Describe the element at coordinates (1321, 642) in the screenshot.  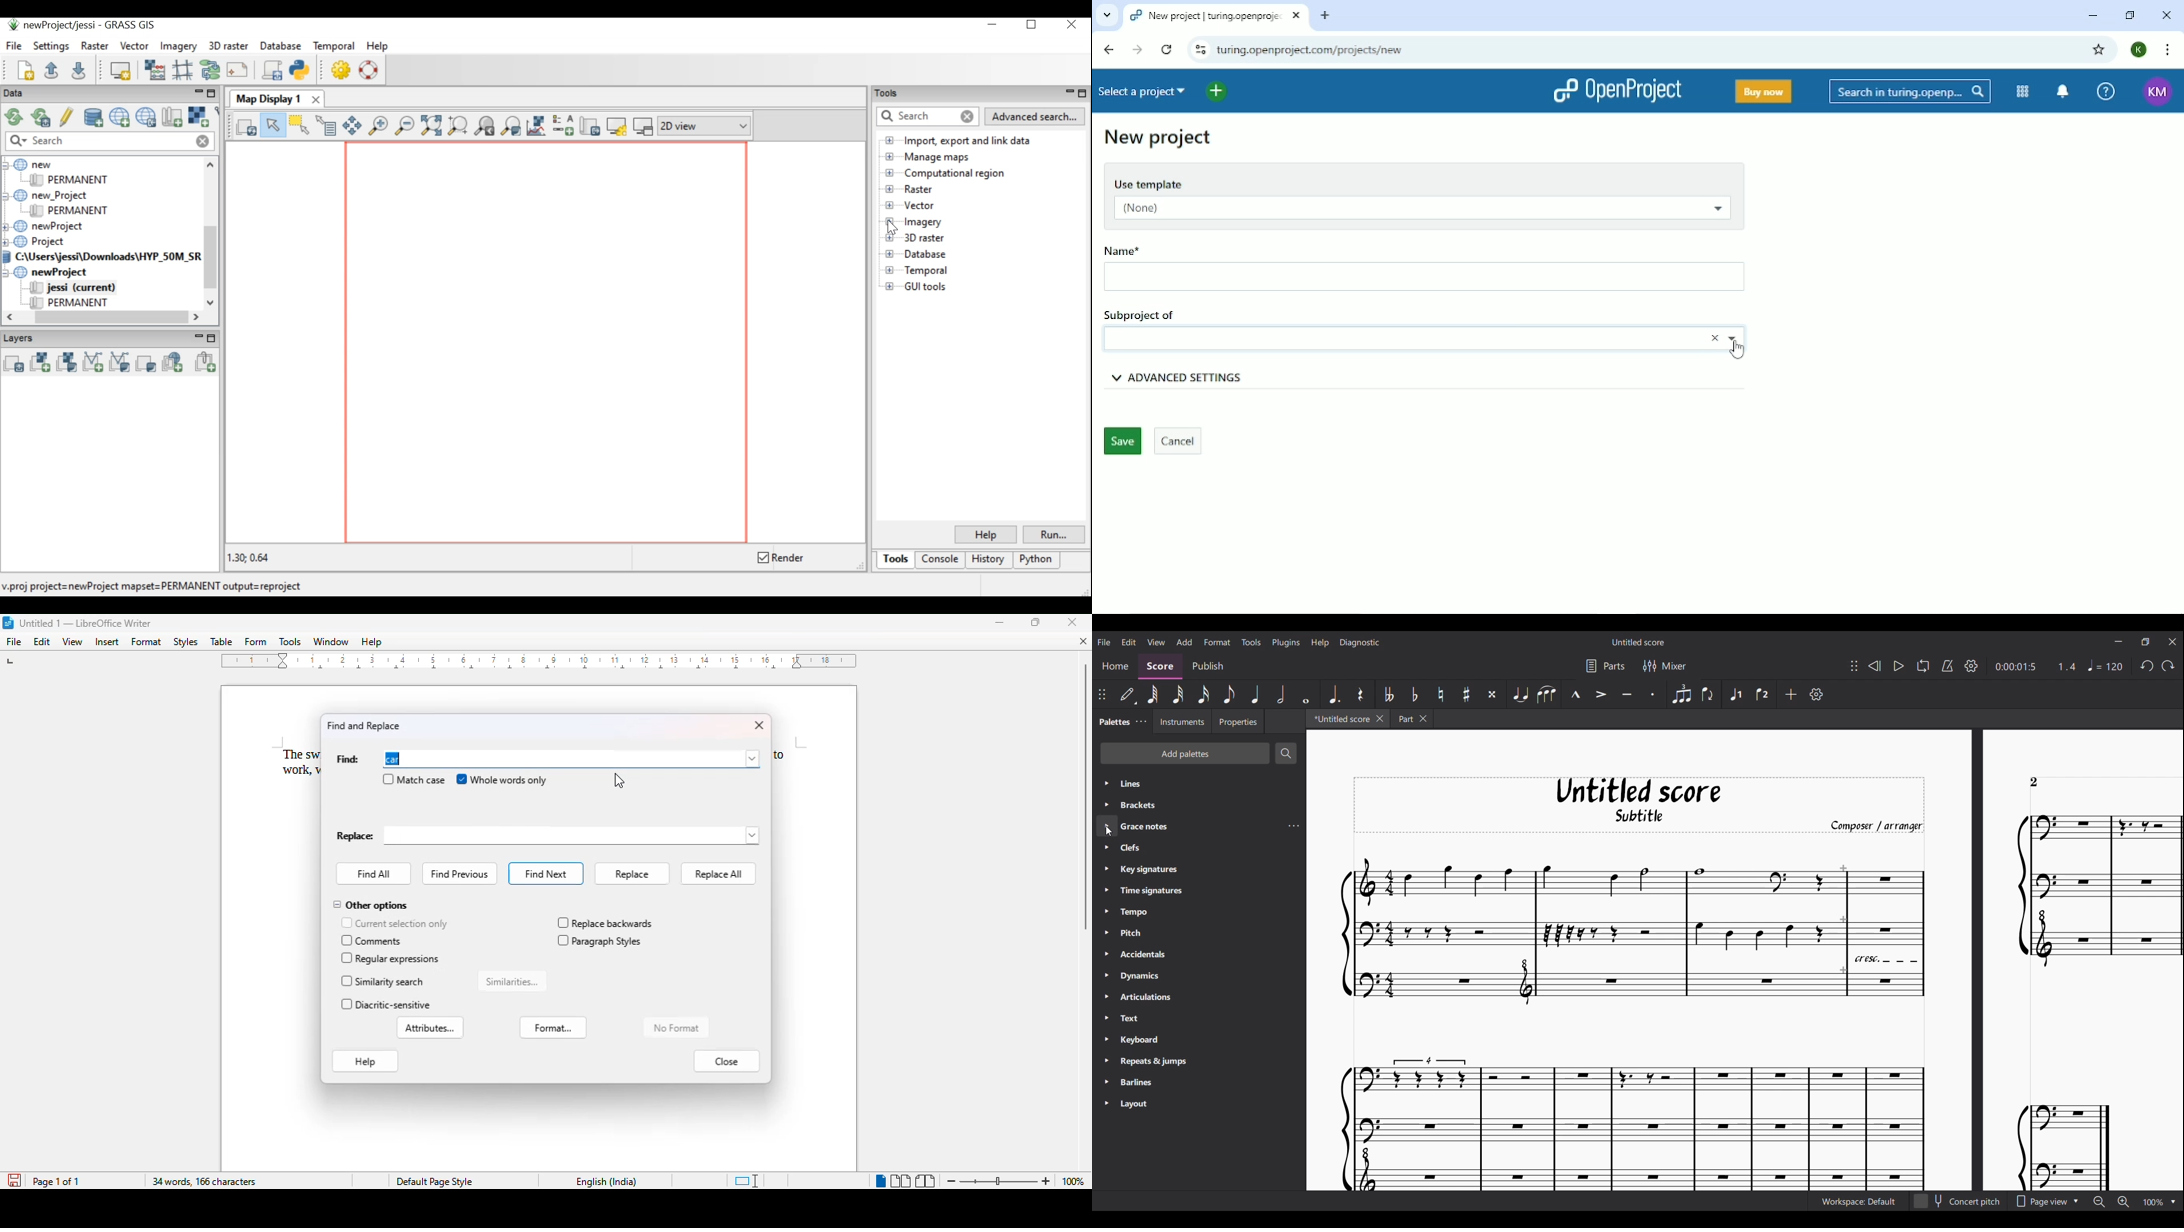
I see `Help menu` at that location.